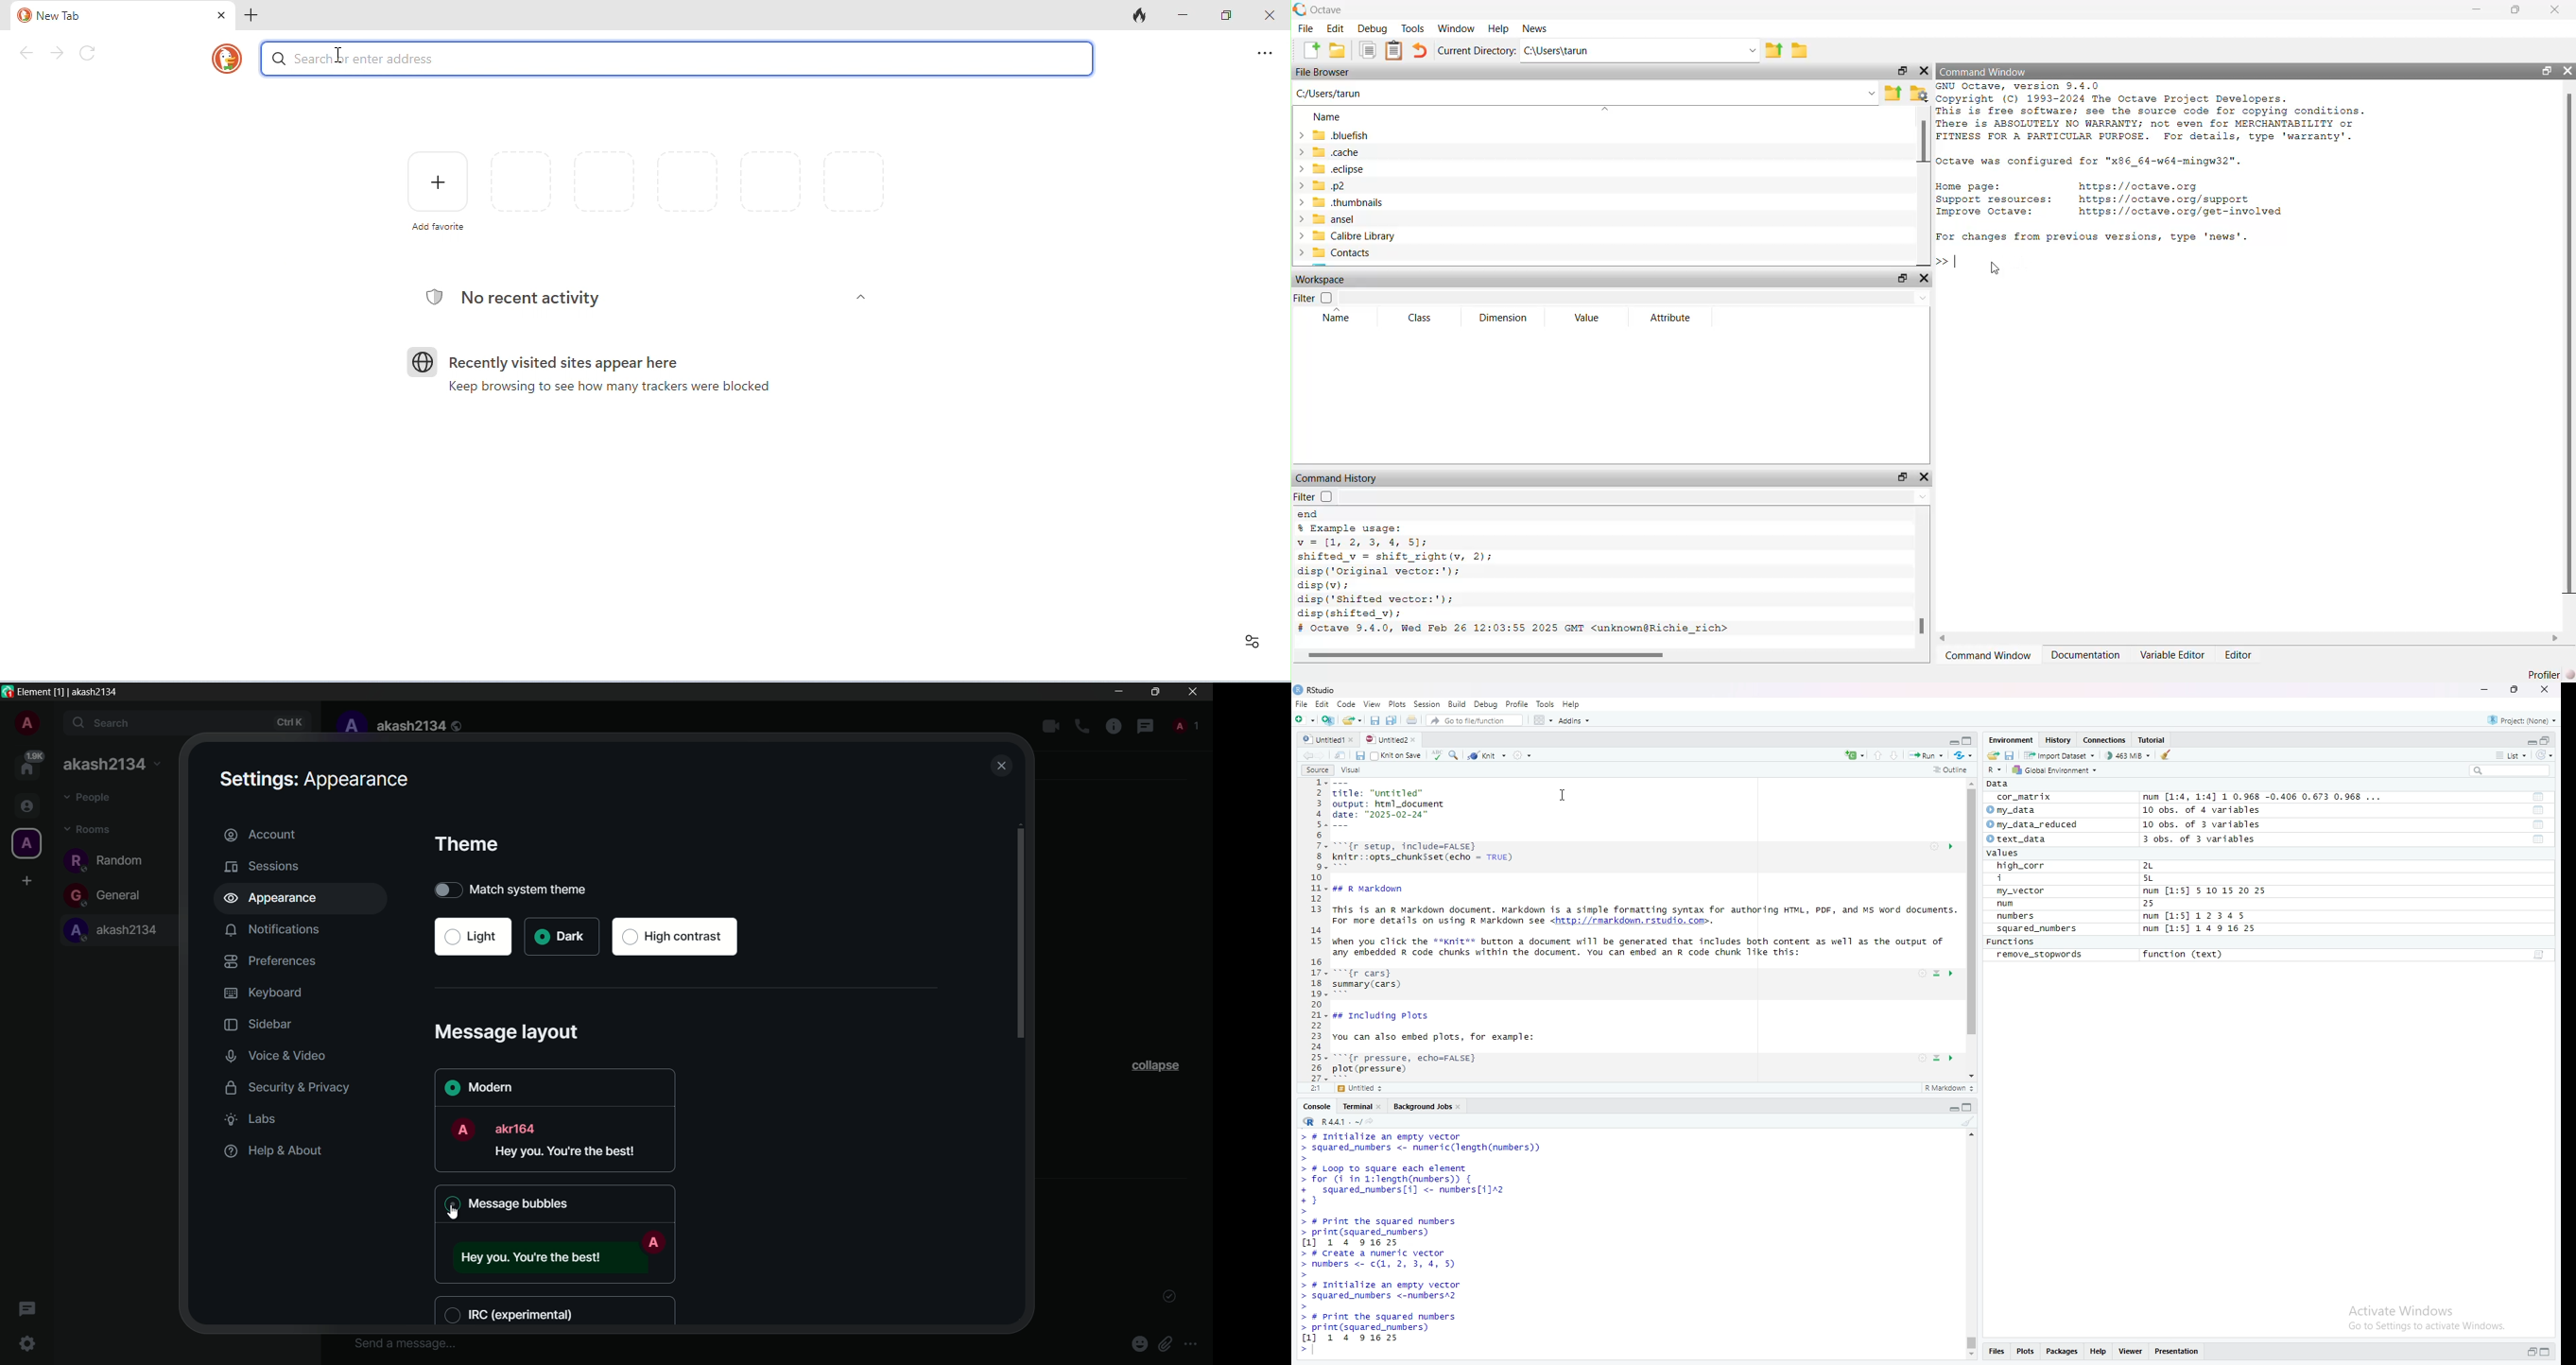 Image resolution: width=2576 pixels, height=1372 pixels. Describe the element at coordinates (1193, 691) in the screenshot. I see `close` at that location.